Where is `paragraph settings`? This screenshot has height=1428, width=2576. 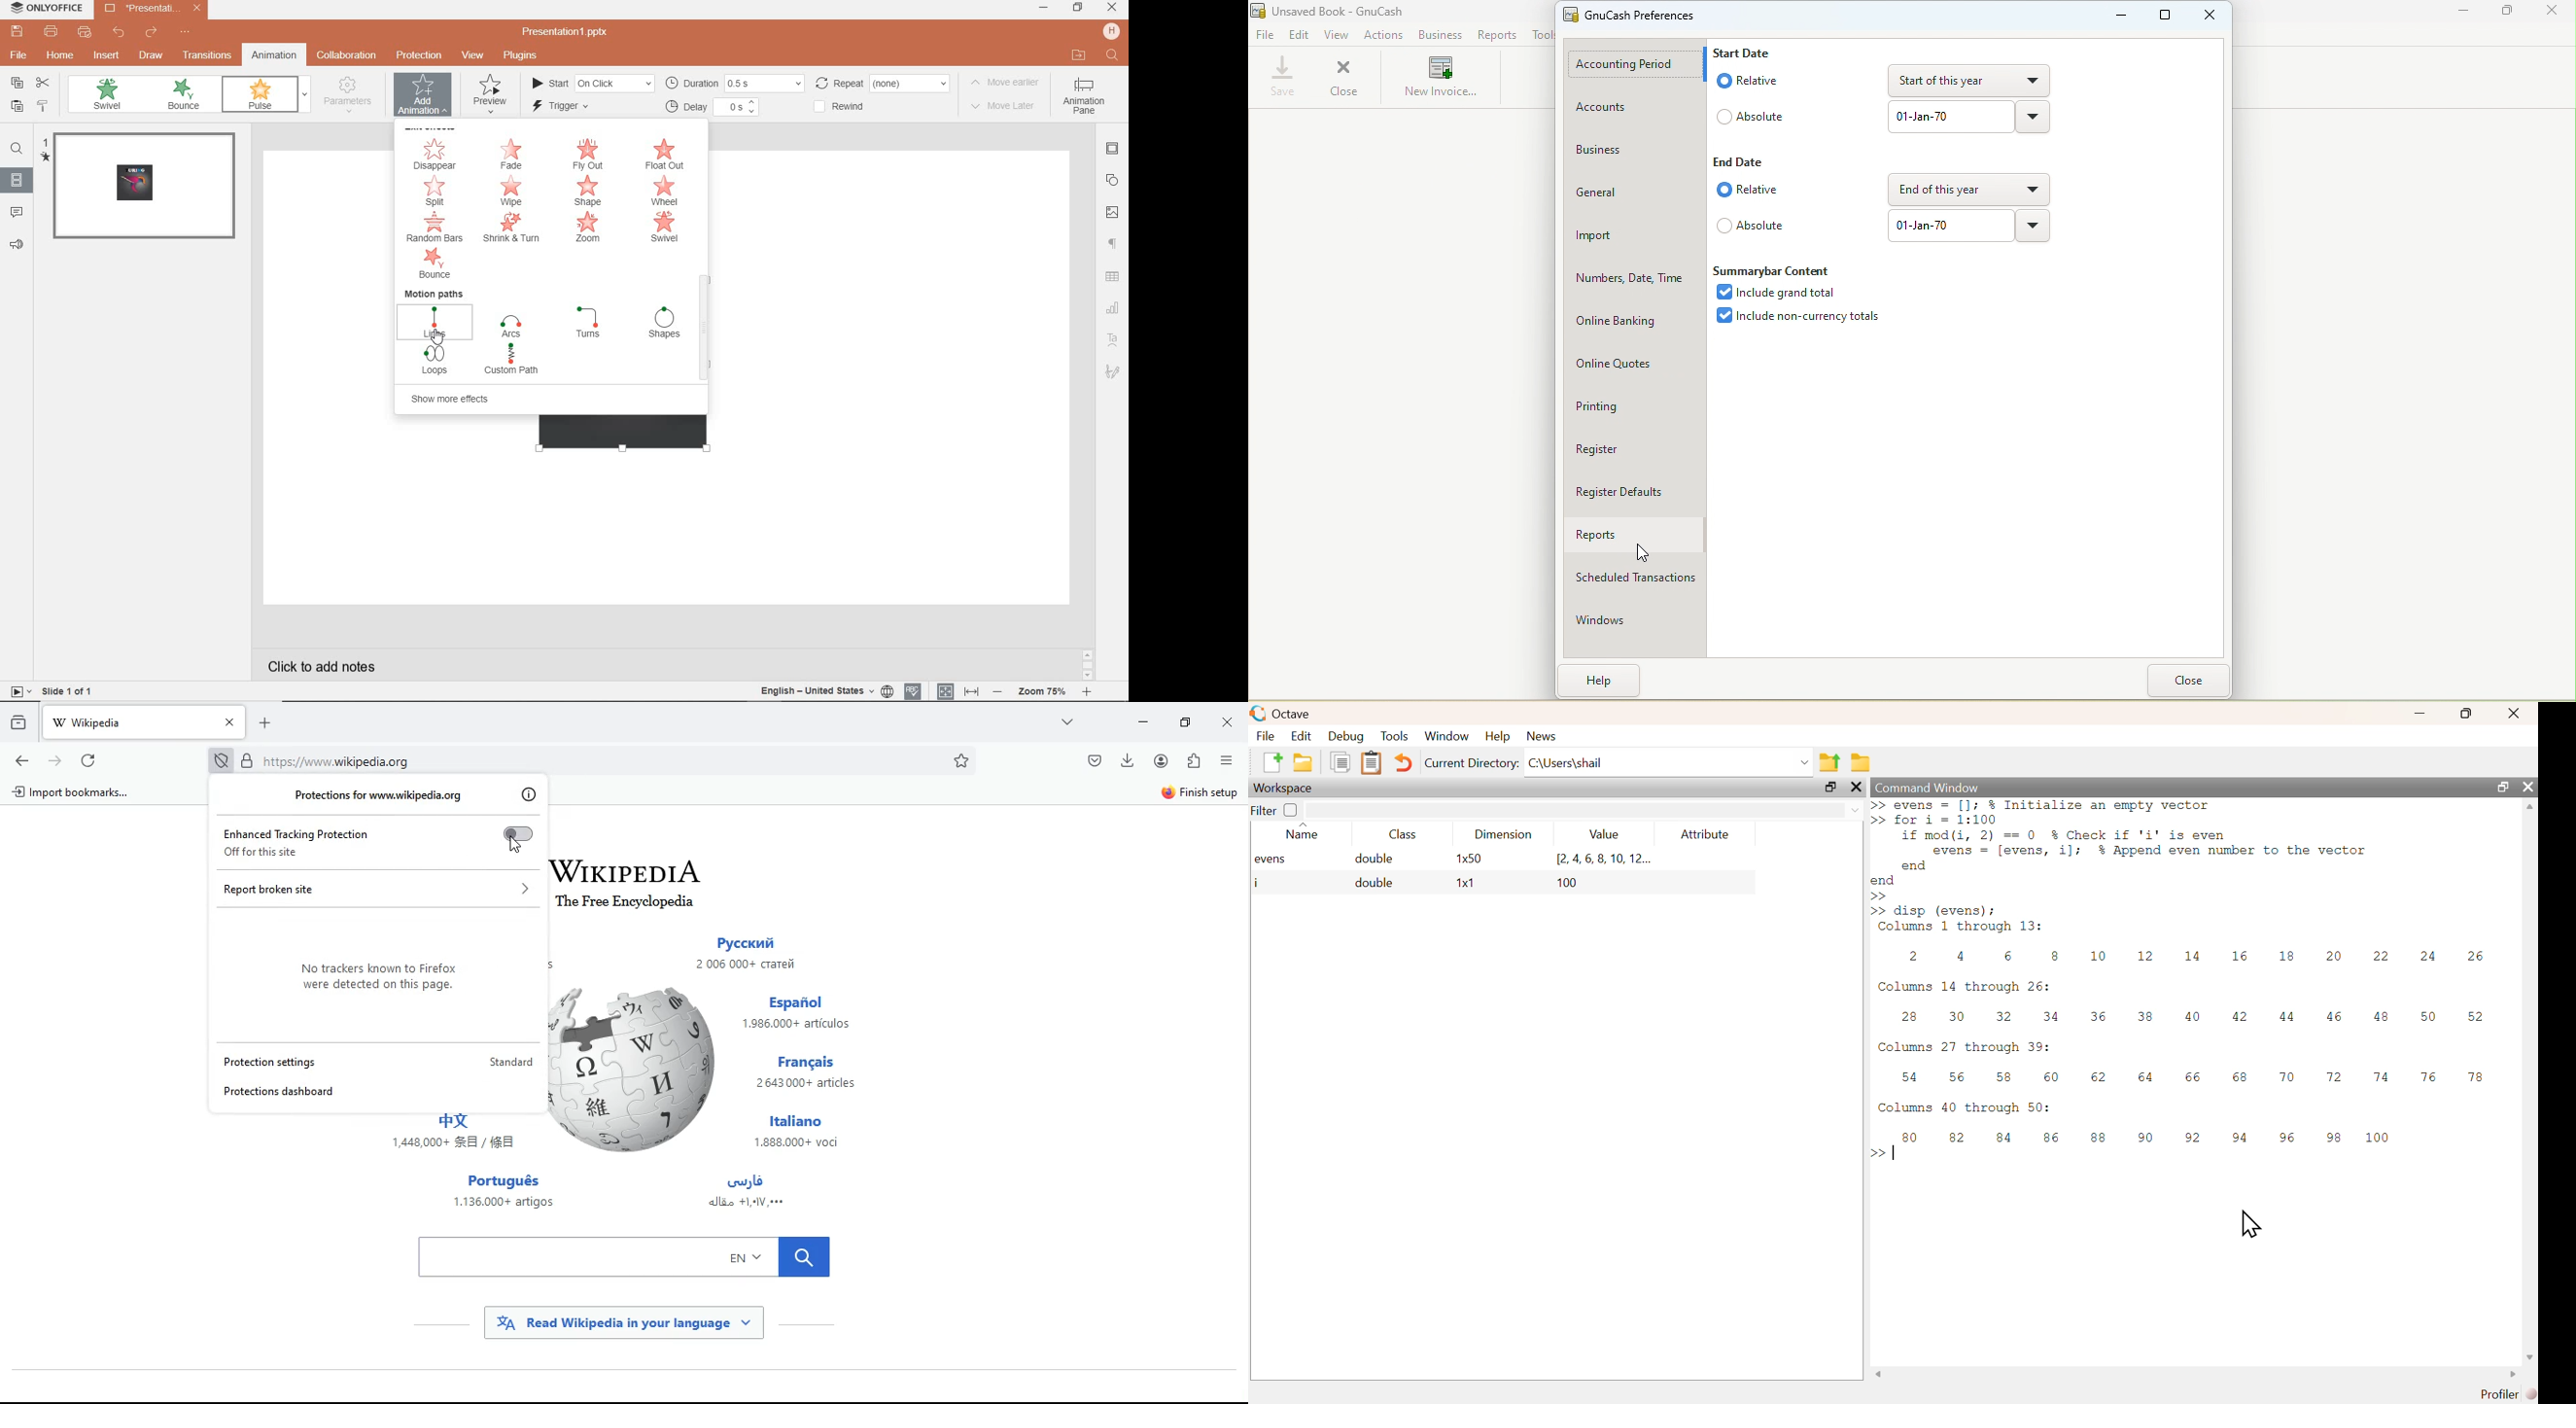 paragraph settings is located at coordinates (1115, 243).